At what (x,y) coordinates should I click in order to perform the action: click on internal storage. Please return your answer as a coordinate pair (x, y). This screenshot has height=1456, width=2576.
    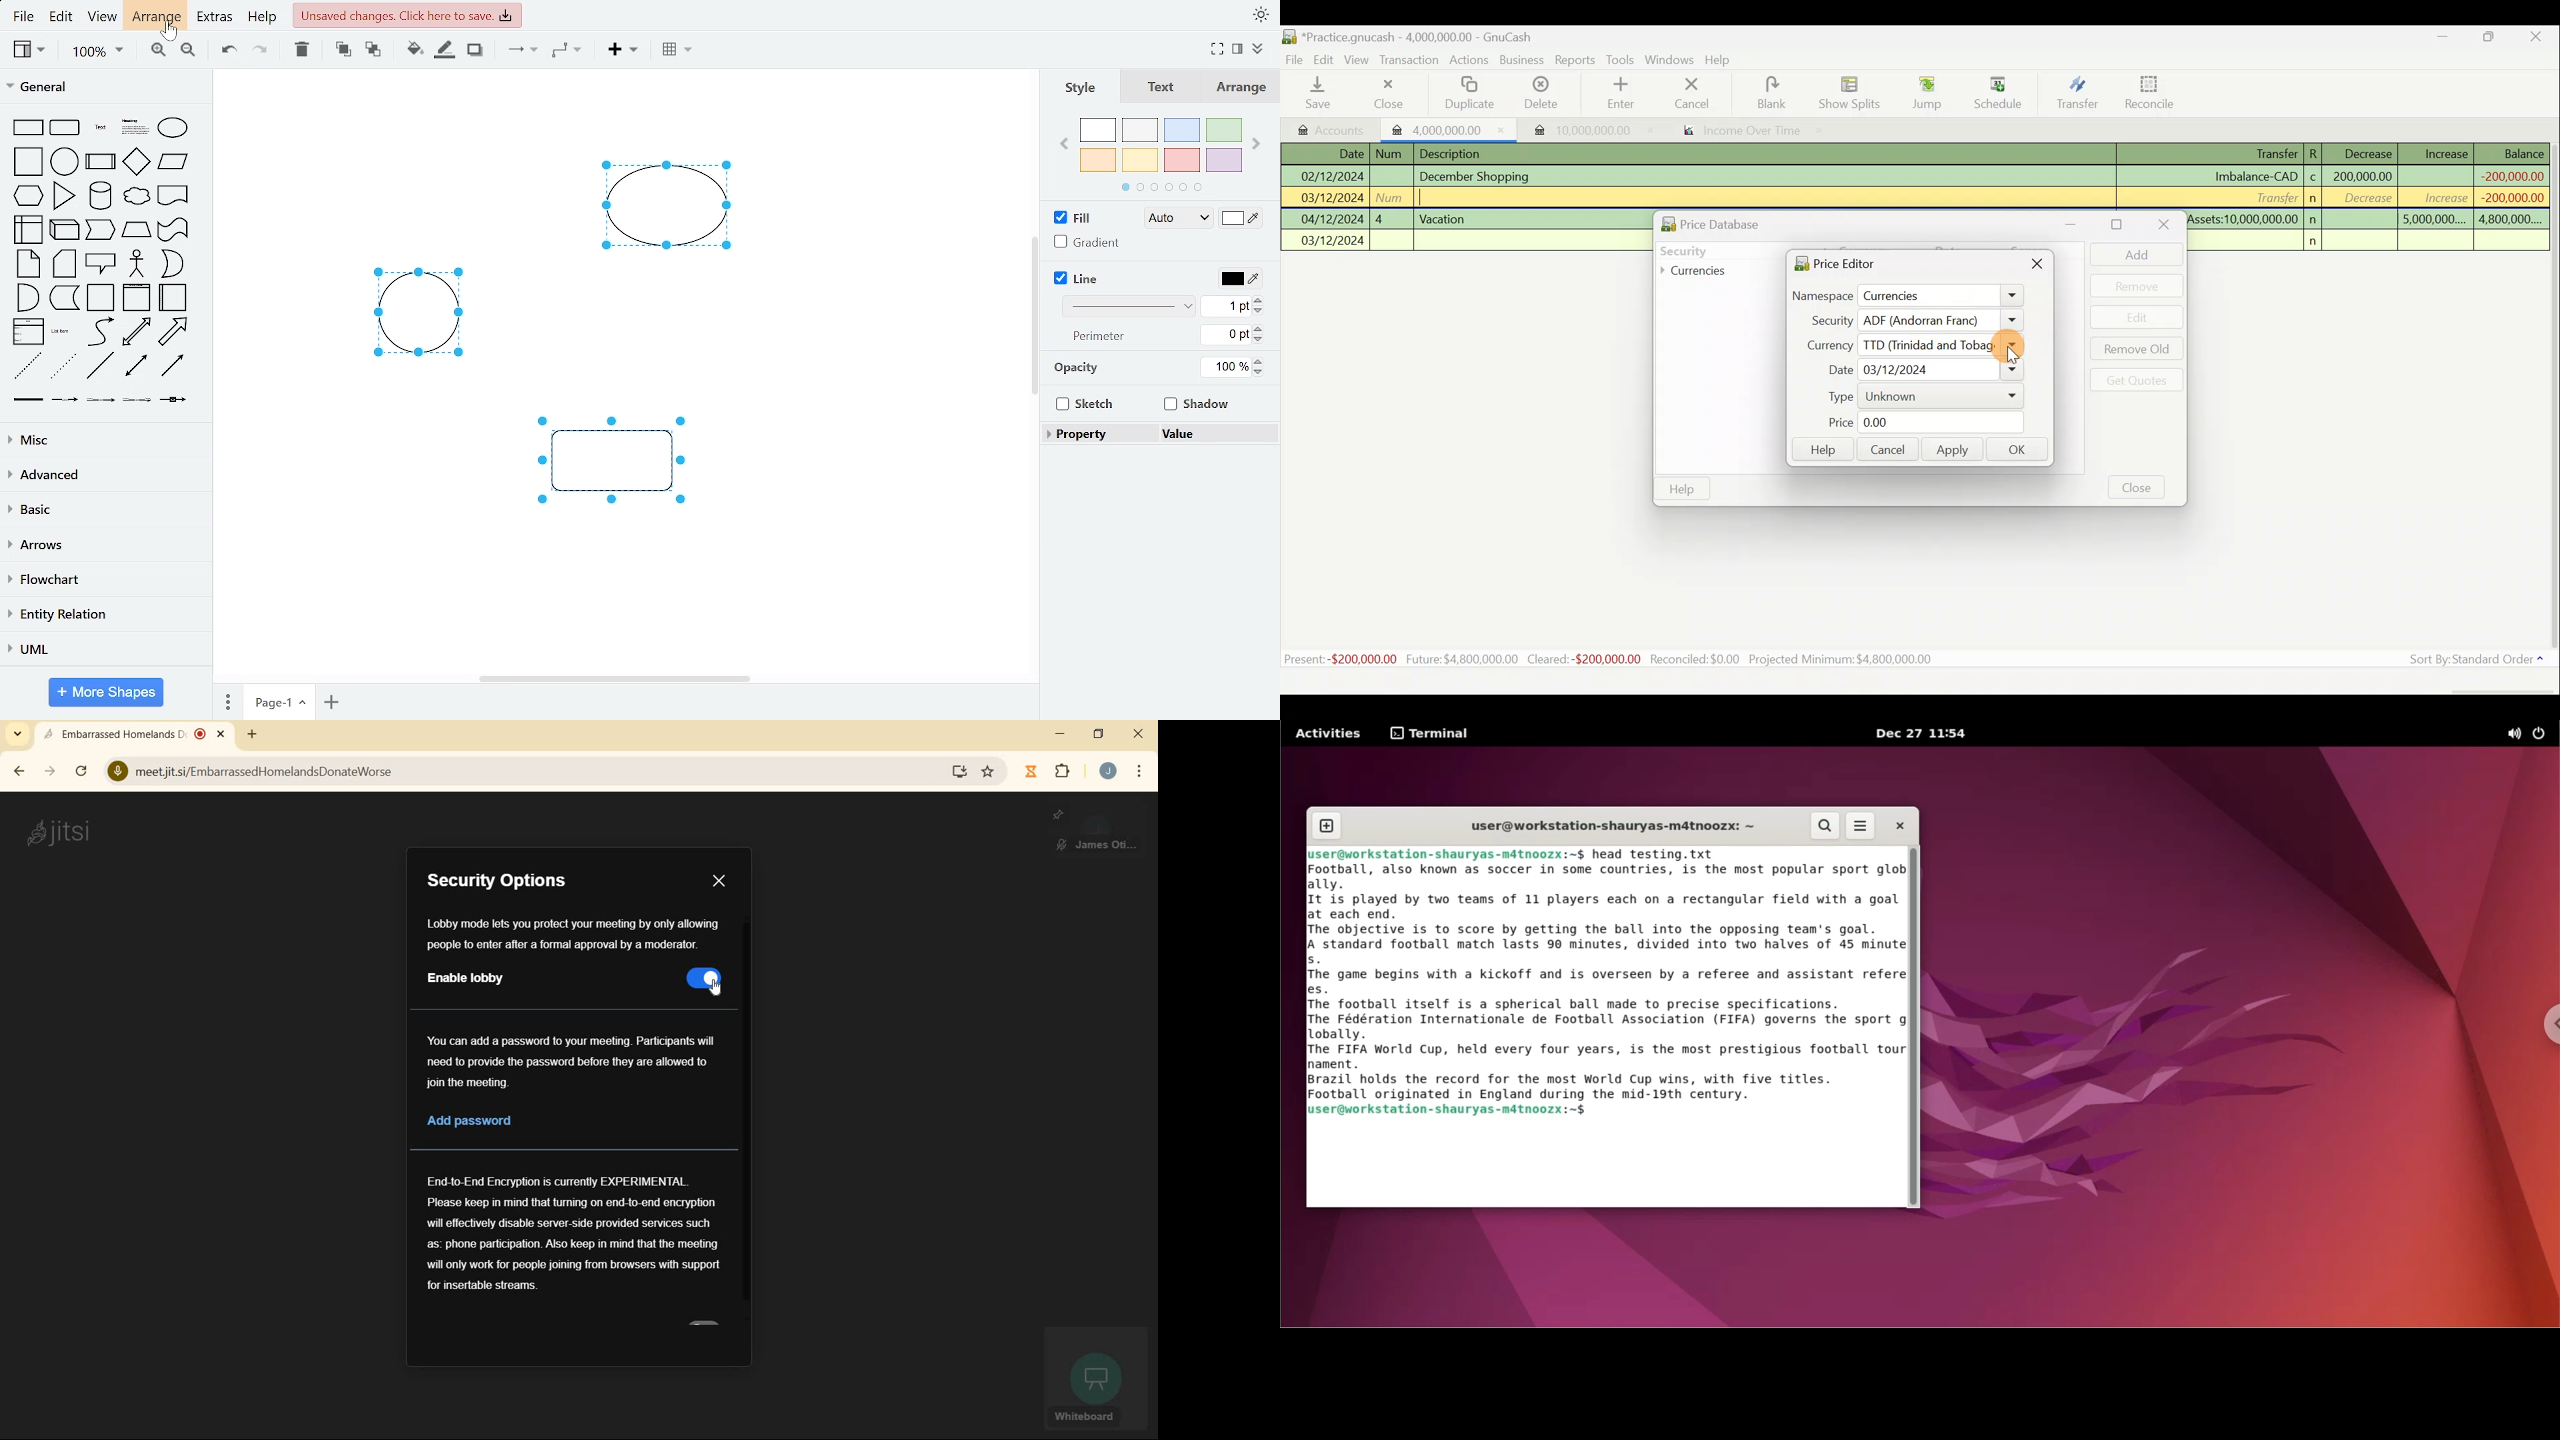
    Looking at the image, I should click on (31, 229).